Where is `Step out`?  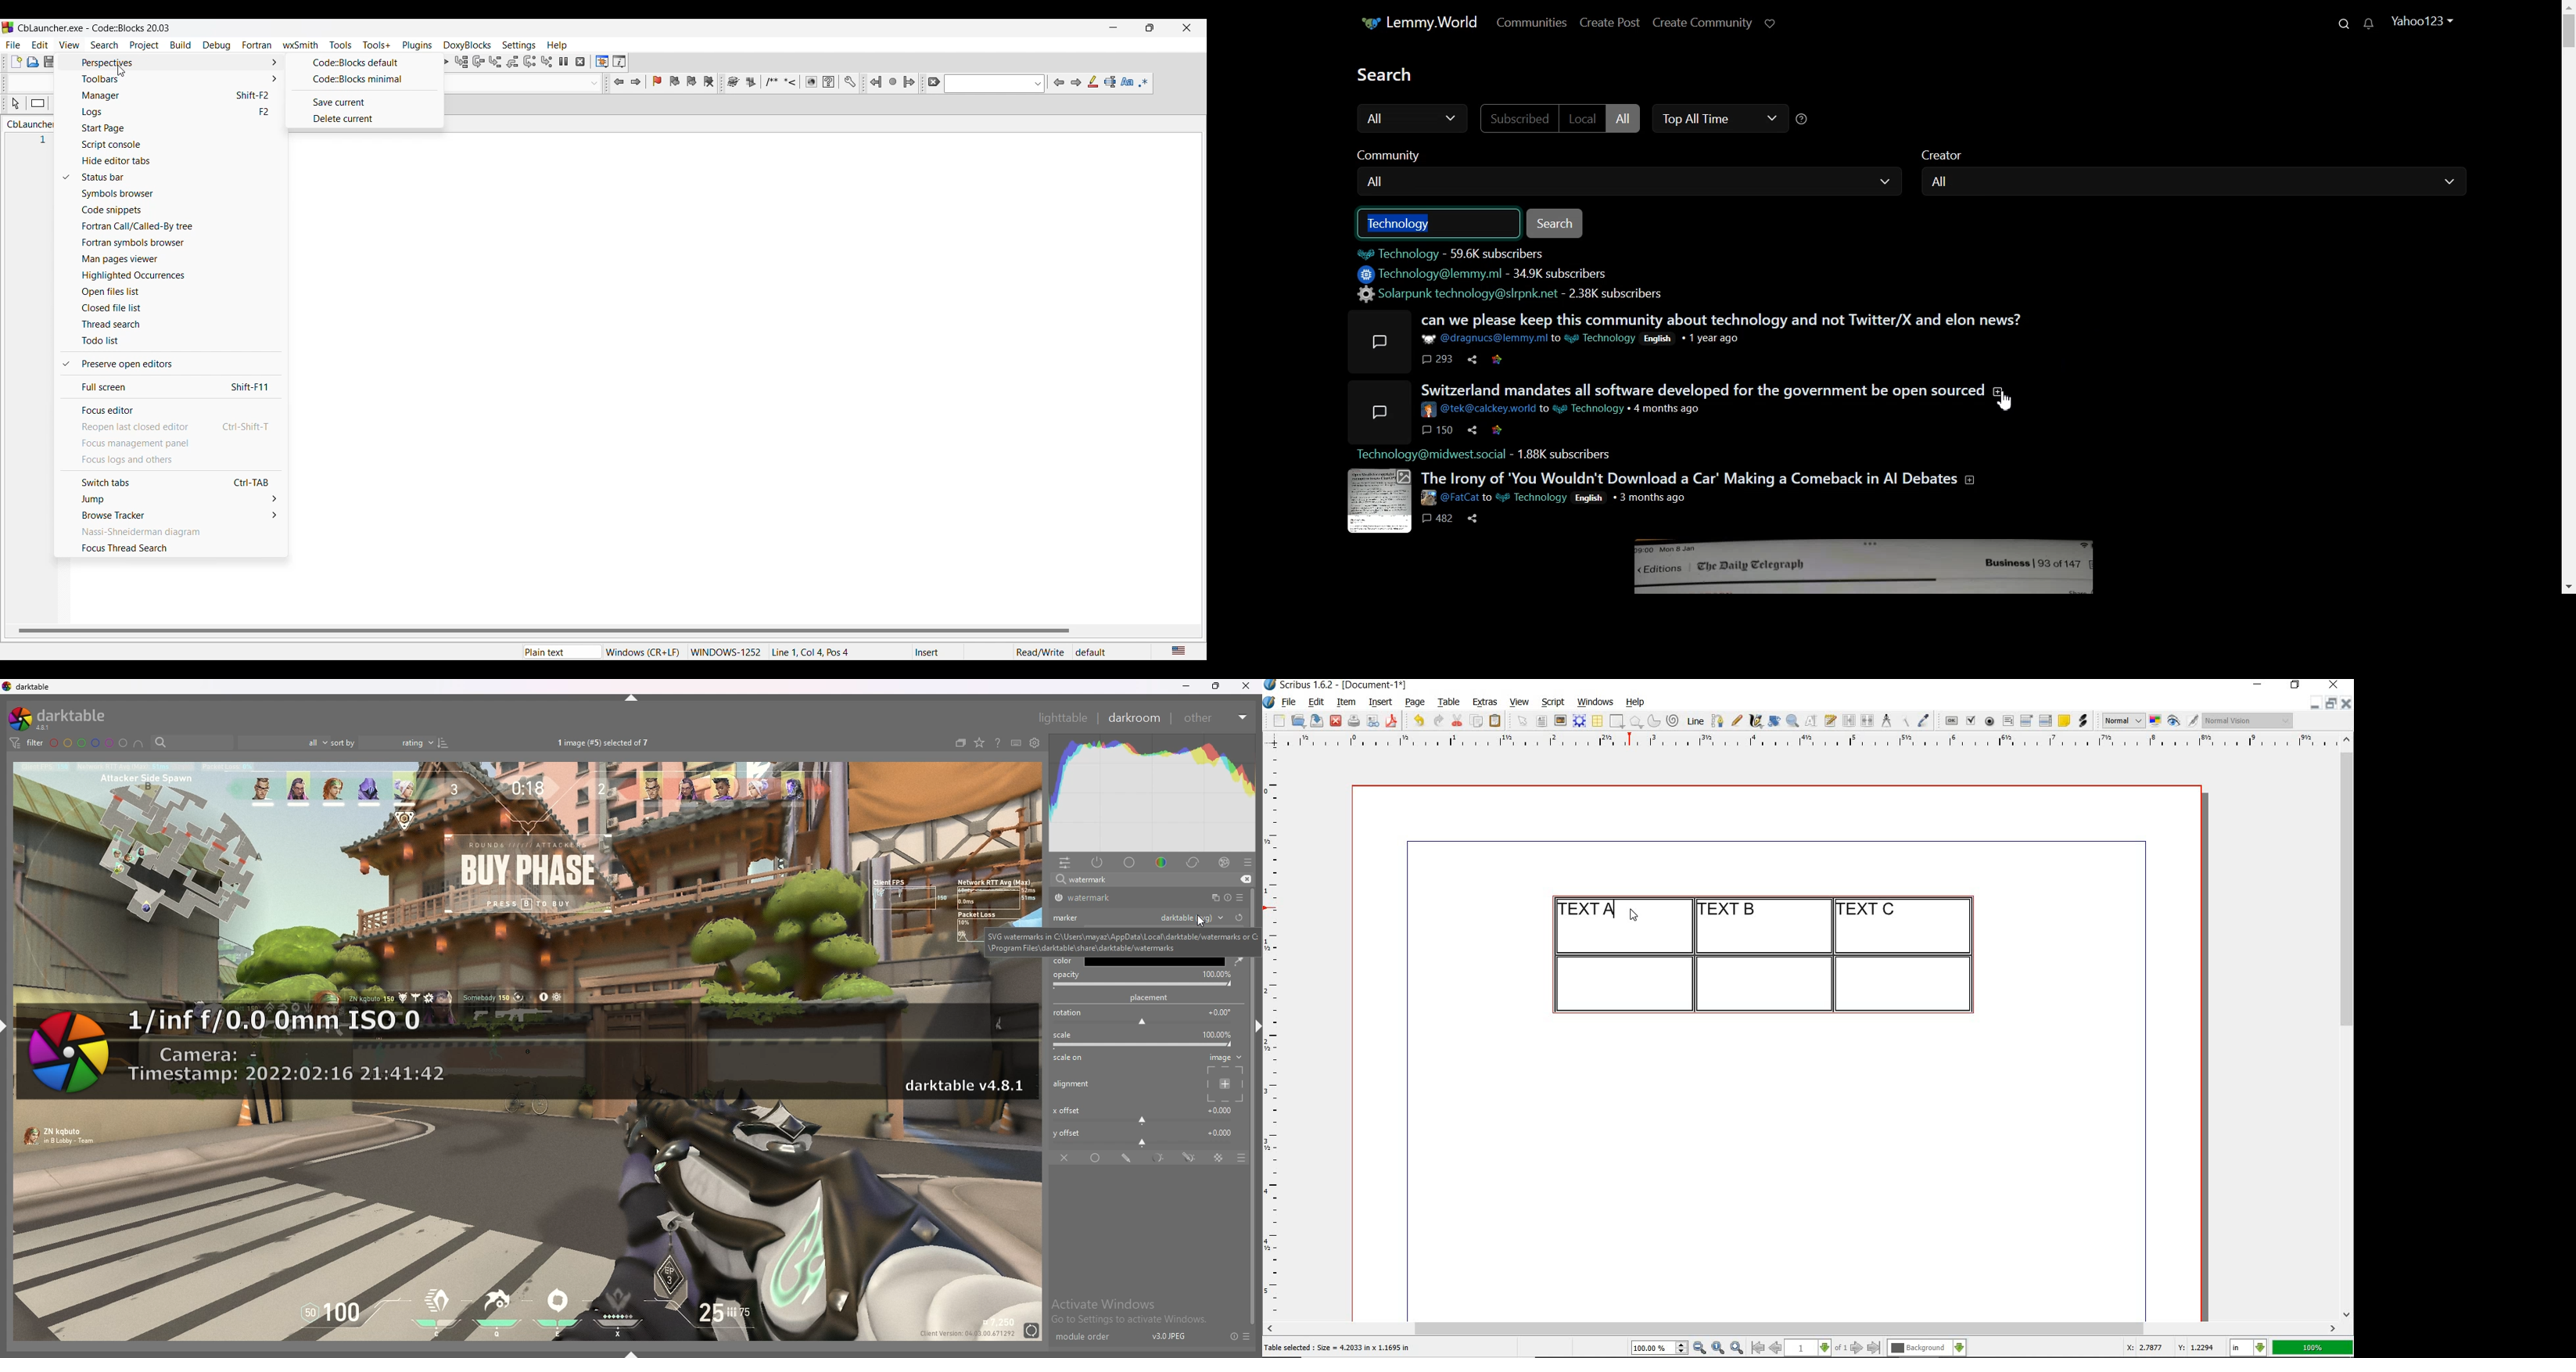
Step out is located at coordinates (513, 62).